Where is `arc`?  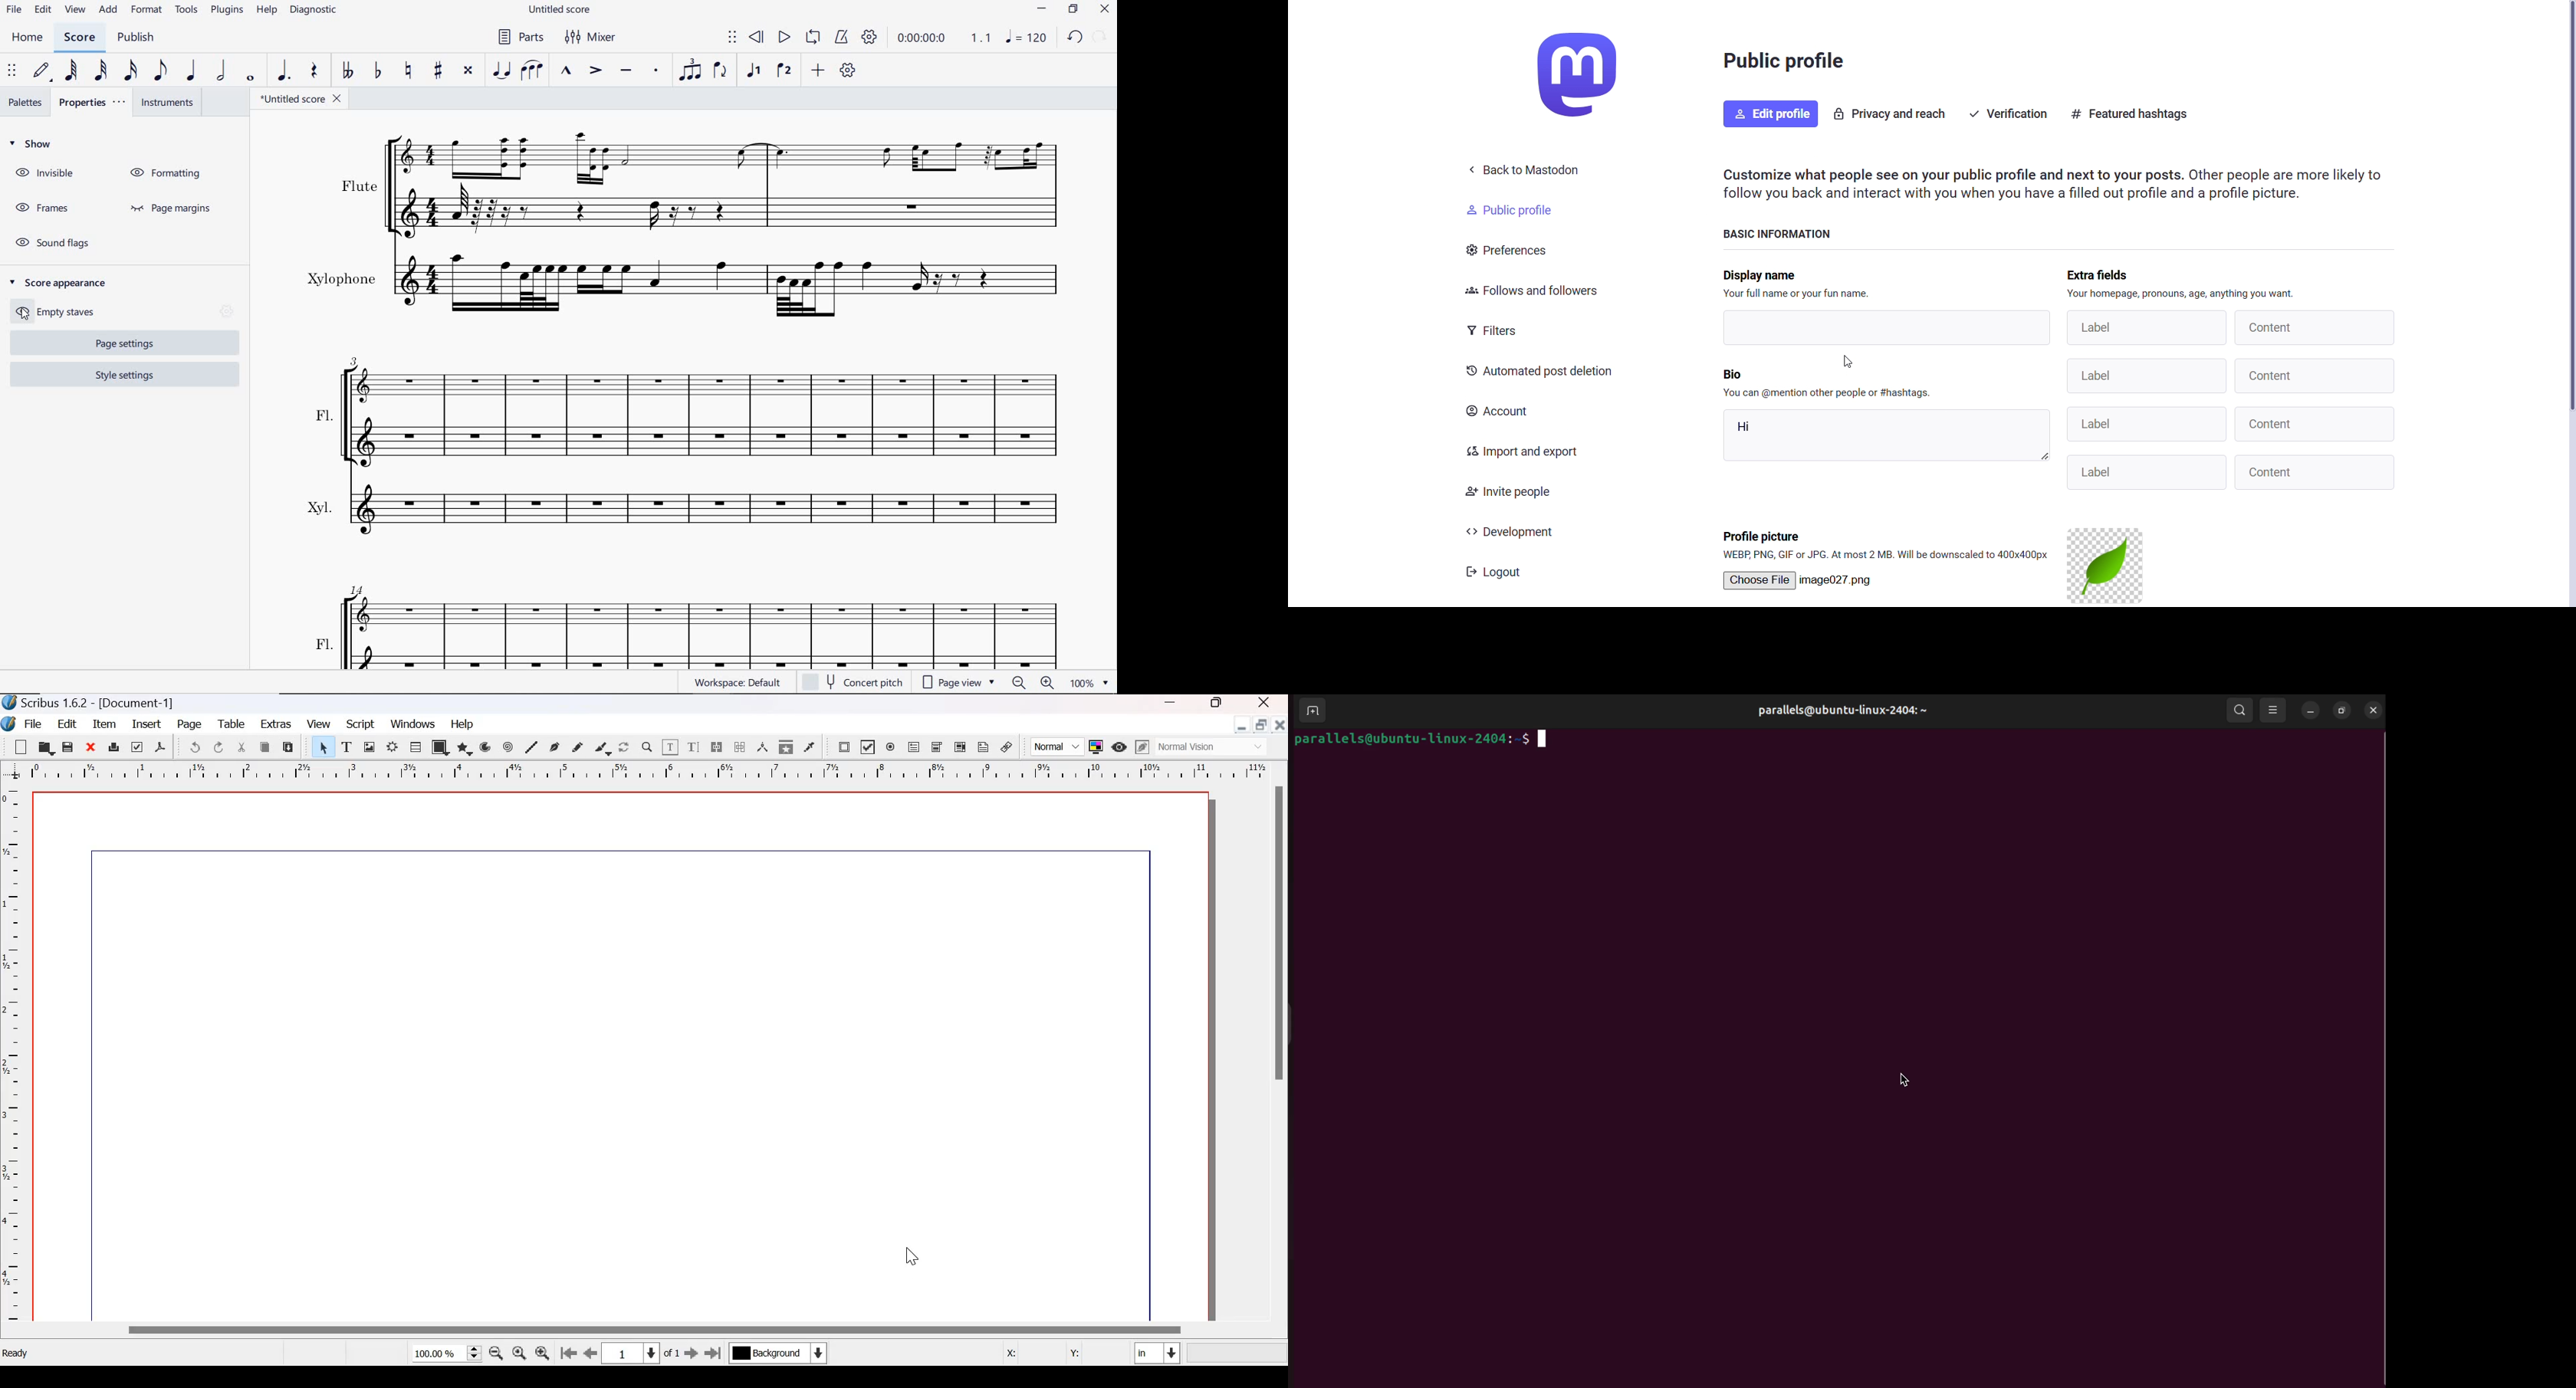
arc is located at coordinates (486, 747).